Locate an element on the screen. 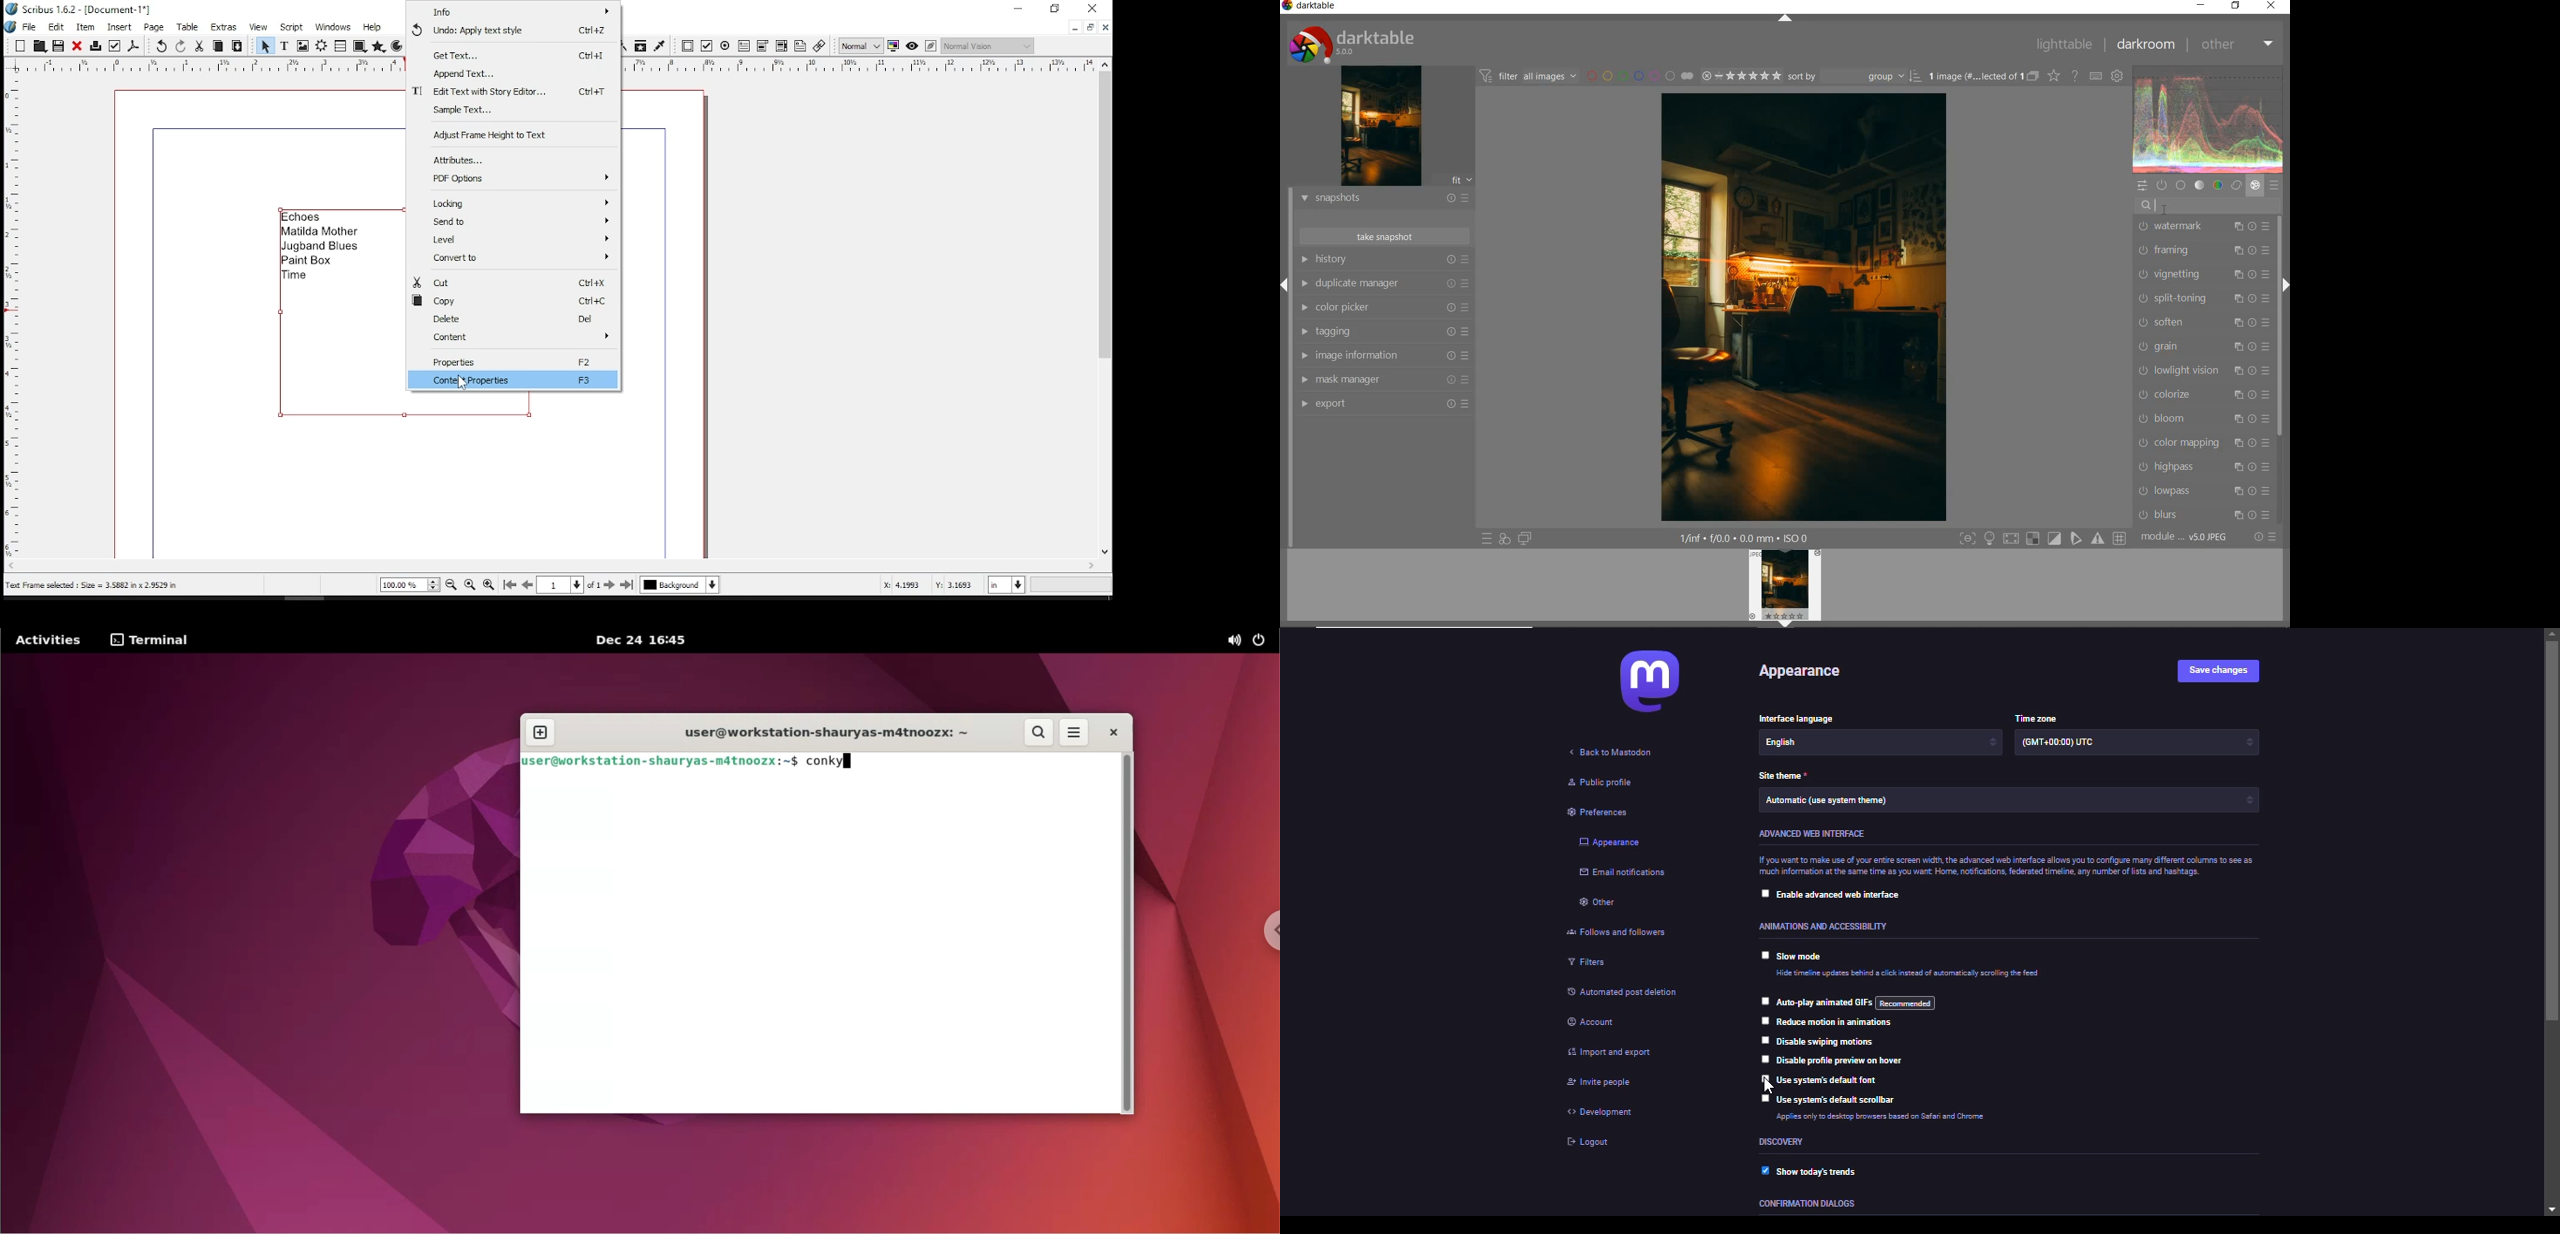  quick access panel is located at coordinates (2142, 185).